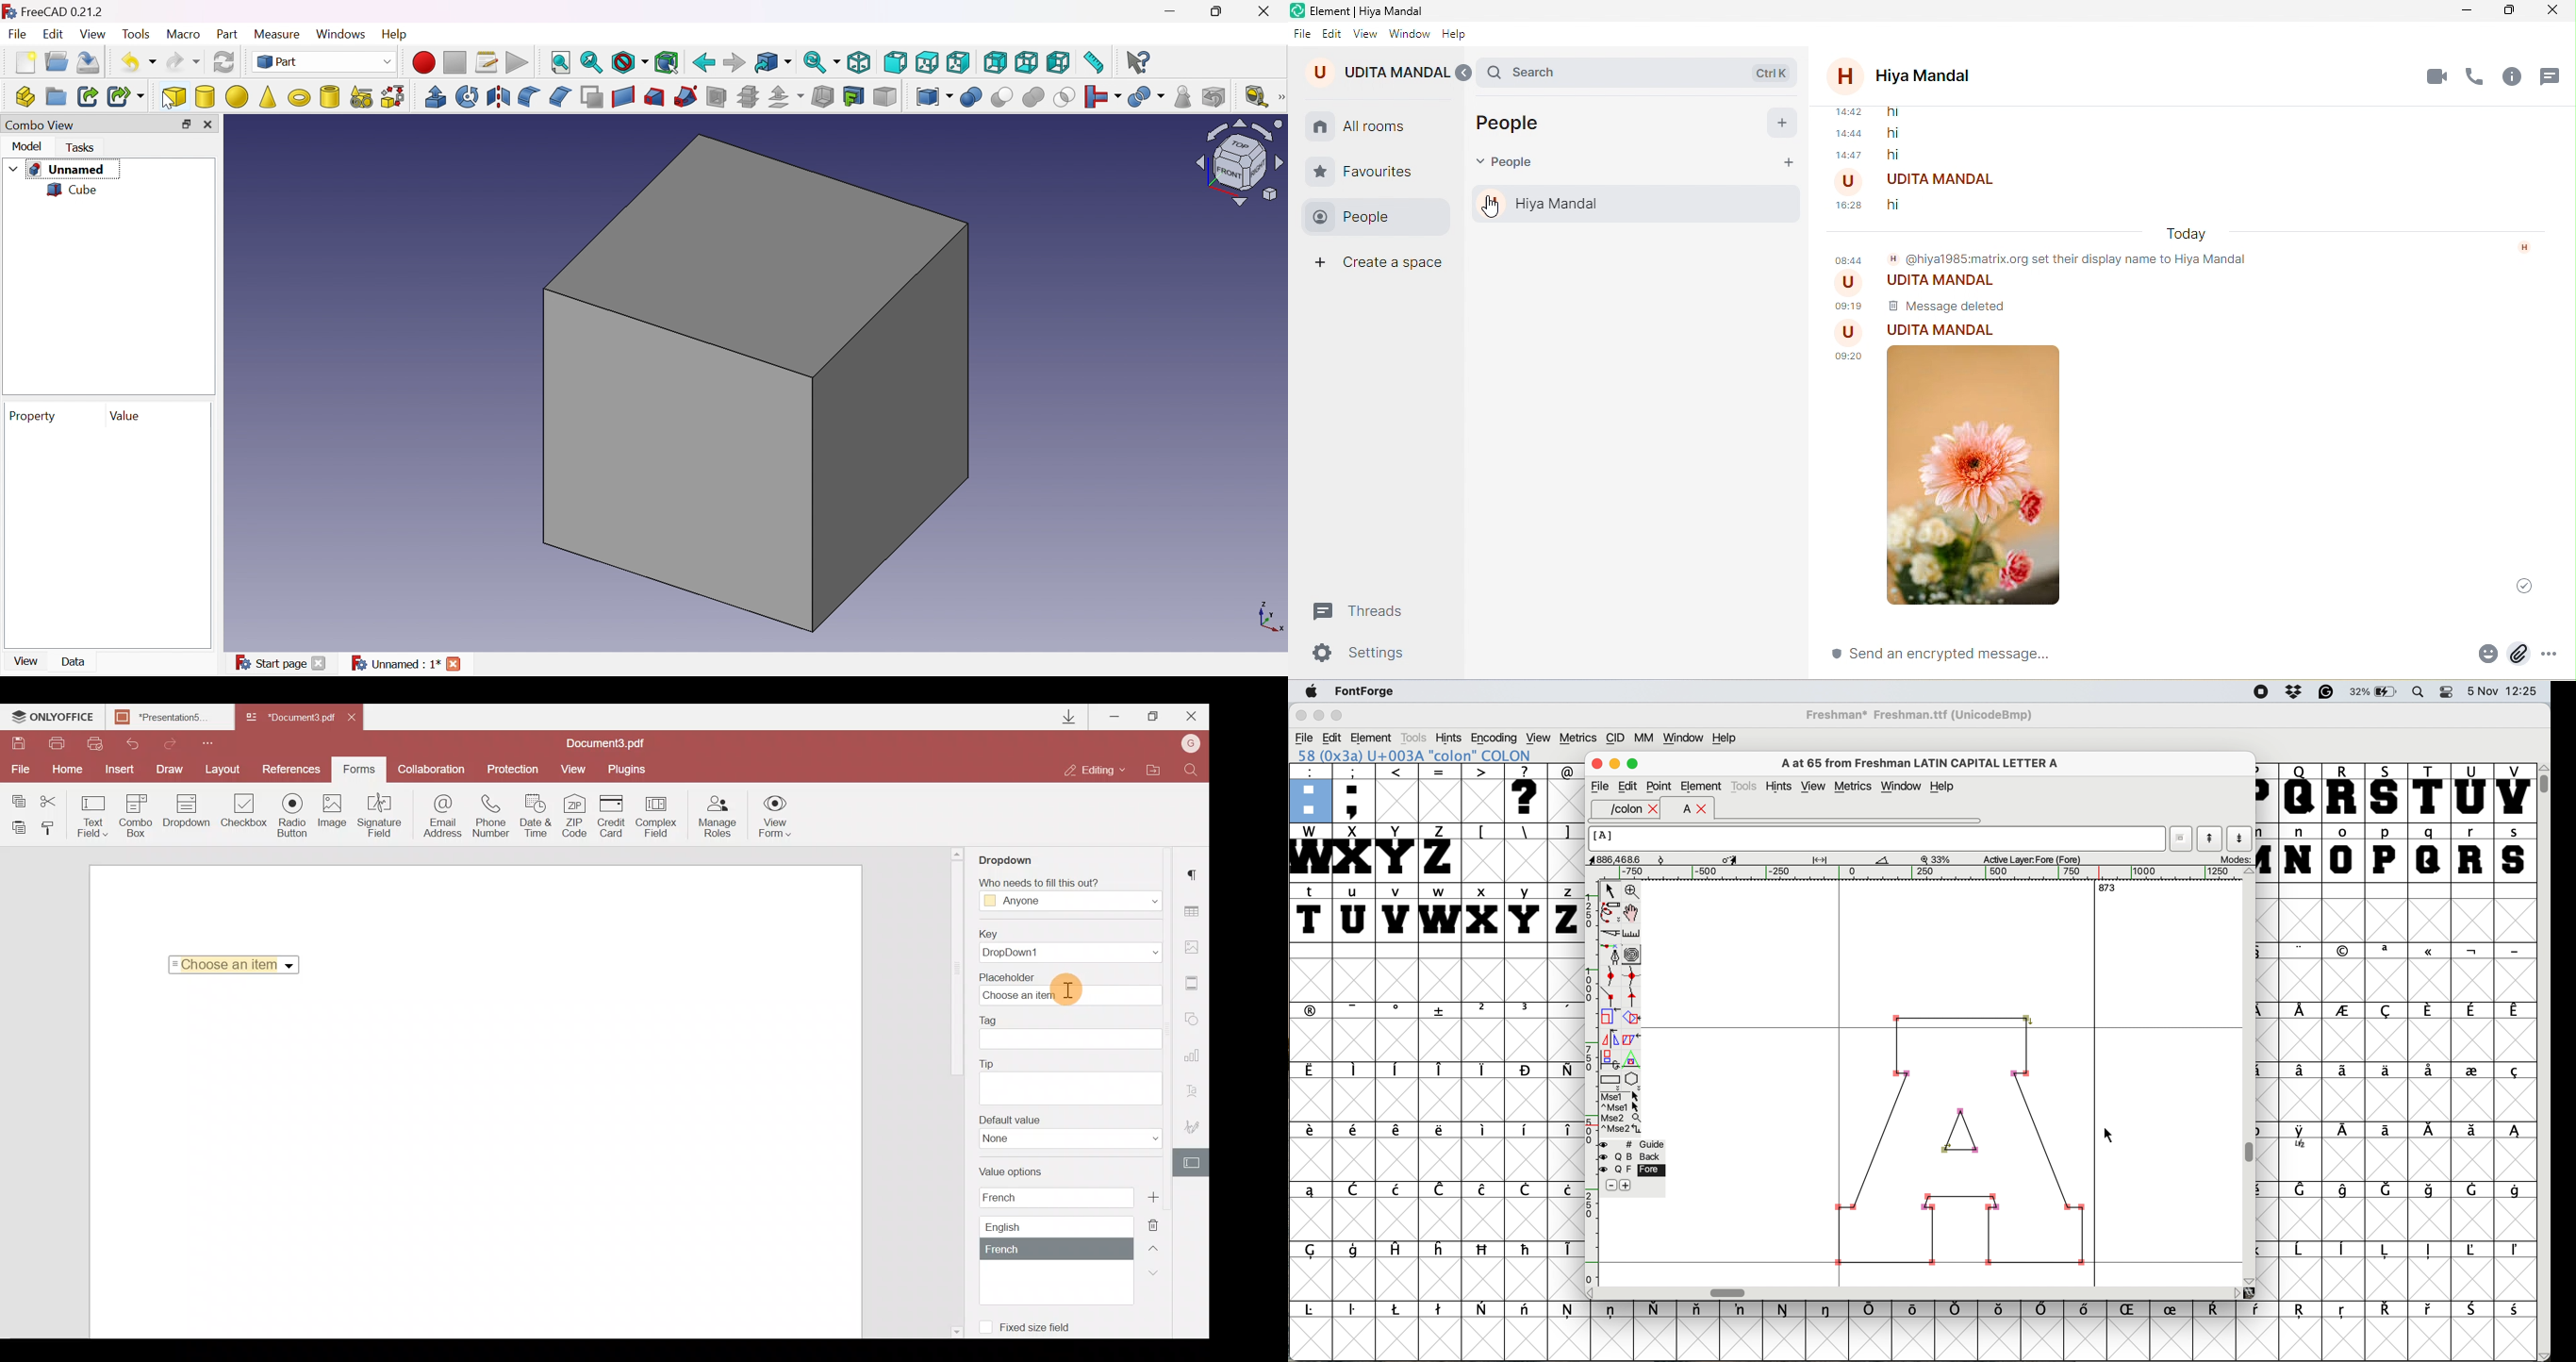  Describe the element at coordinates (1484, 1130) in the screenshot. I see `symbolo` at that location.